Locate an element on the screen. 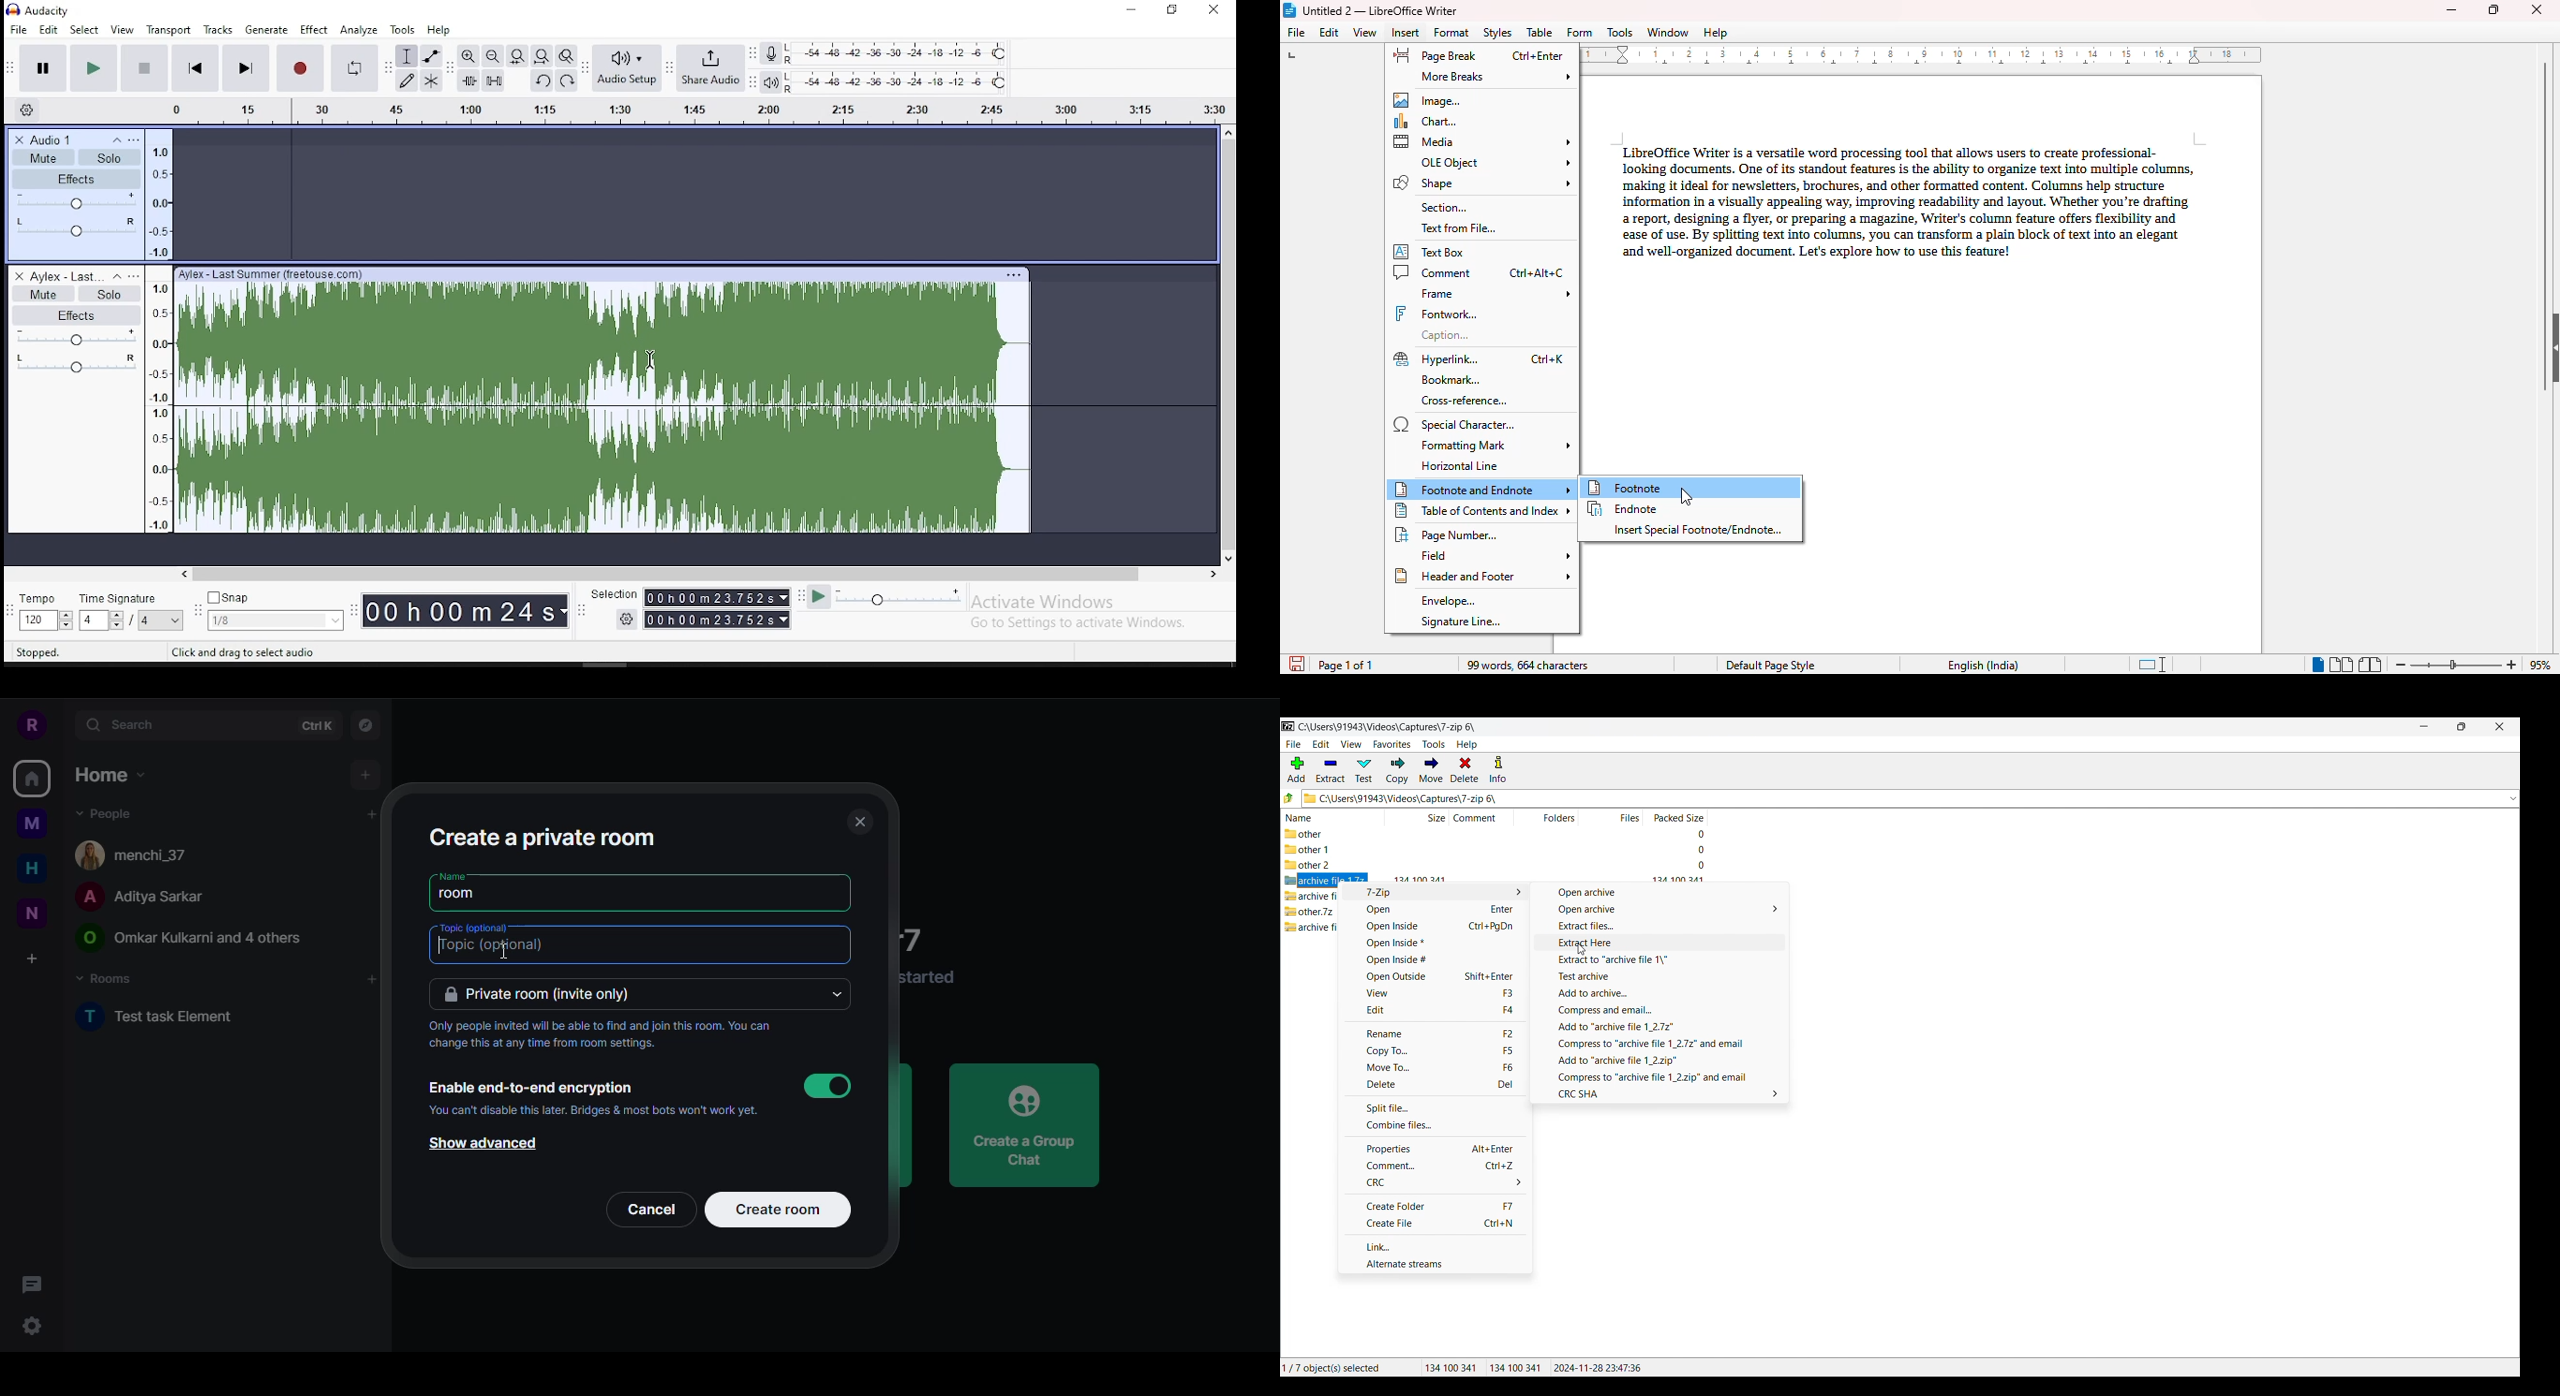 This screenshot has width=2576, height=1400. book view is located at coordinates (2369, 664).